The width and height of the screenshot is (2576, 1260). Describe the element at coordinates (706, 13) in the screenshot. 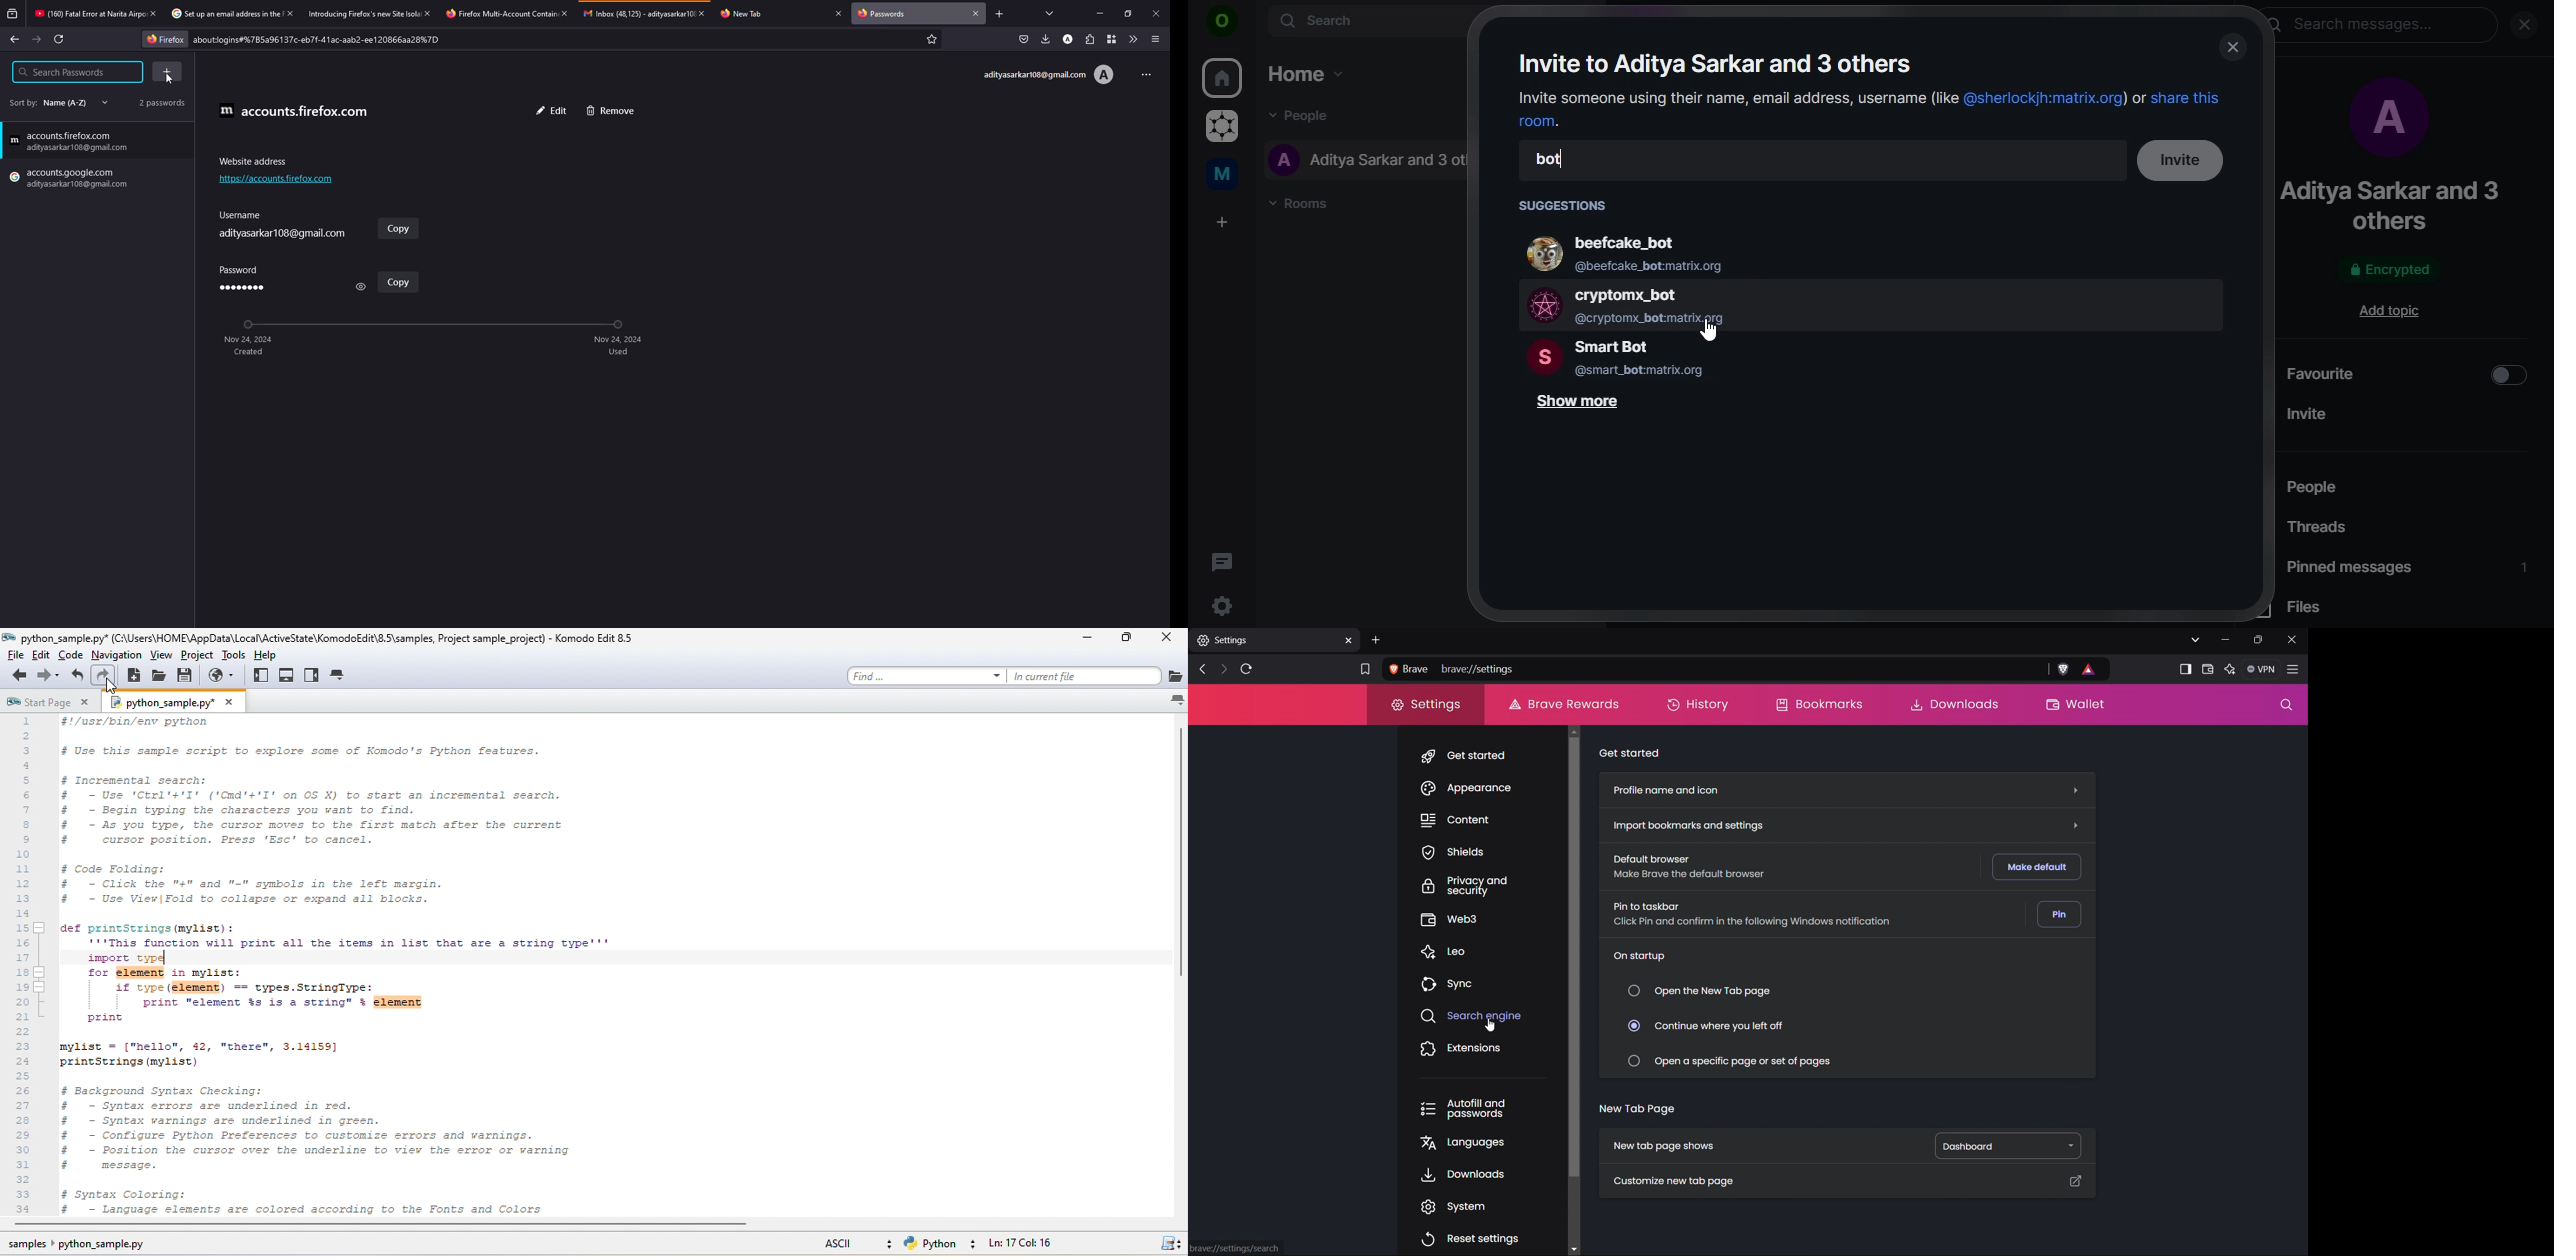

I see `close` at that location.